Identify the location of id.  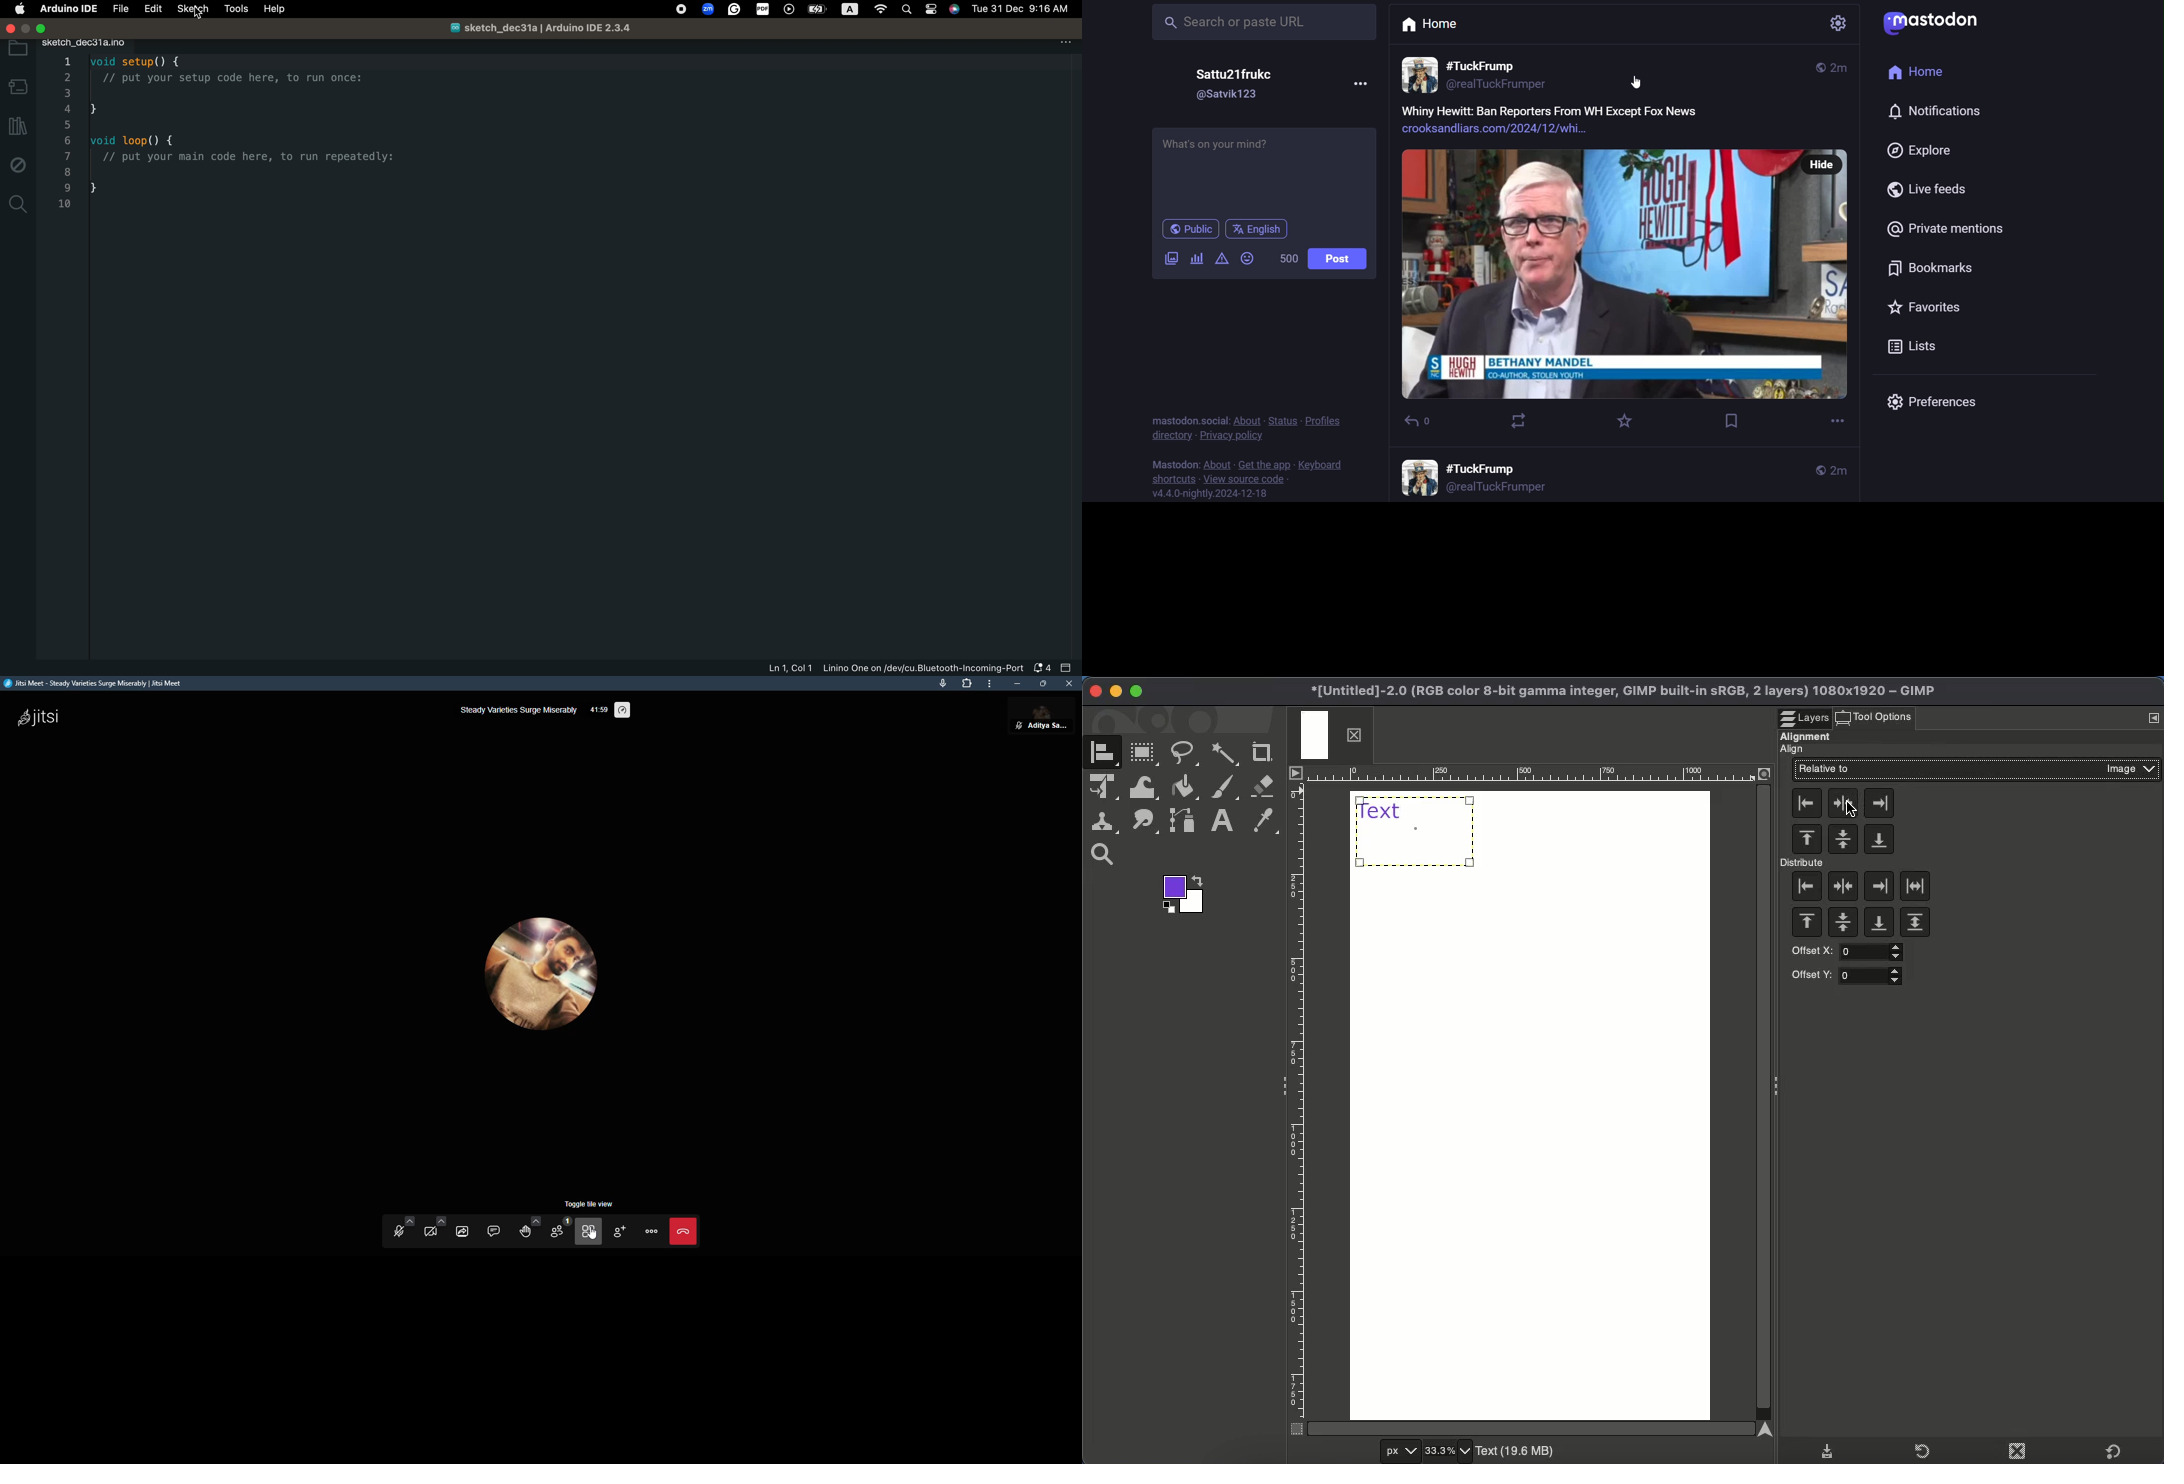
(1497, 86).